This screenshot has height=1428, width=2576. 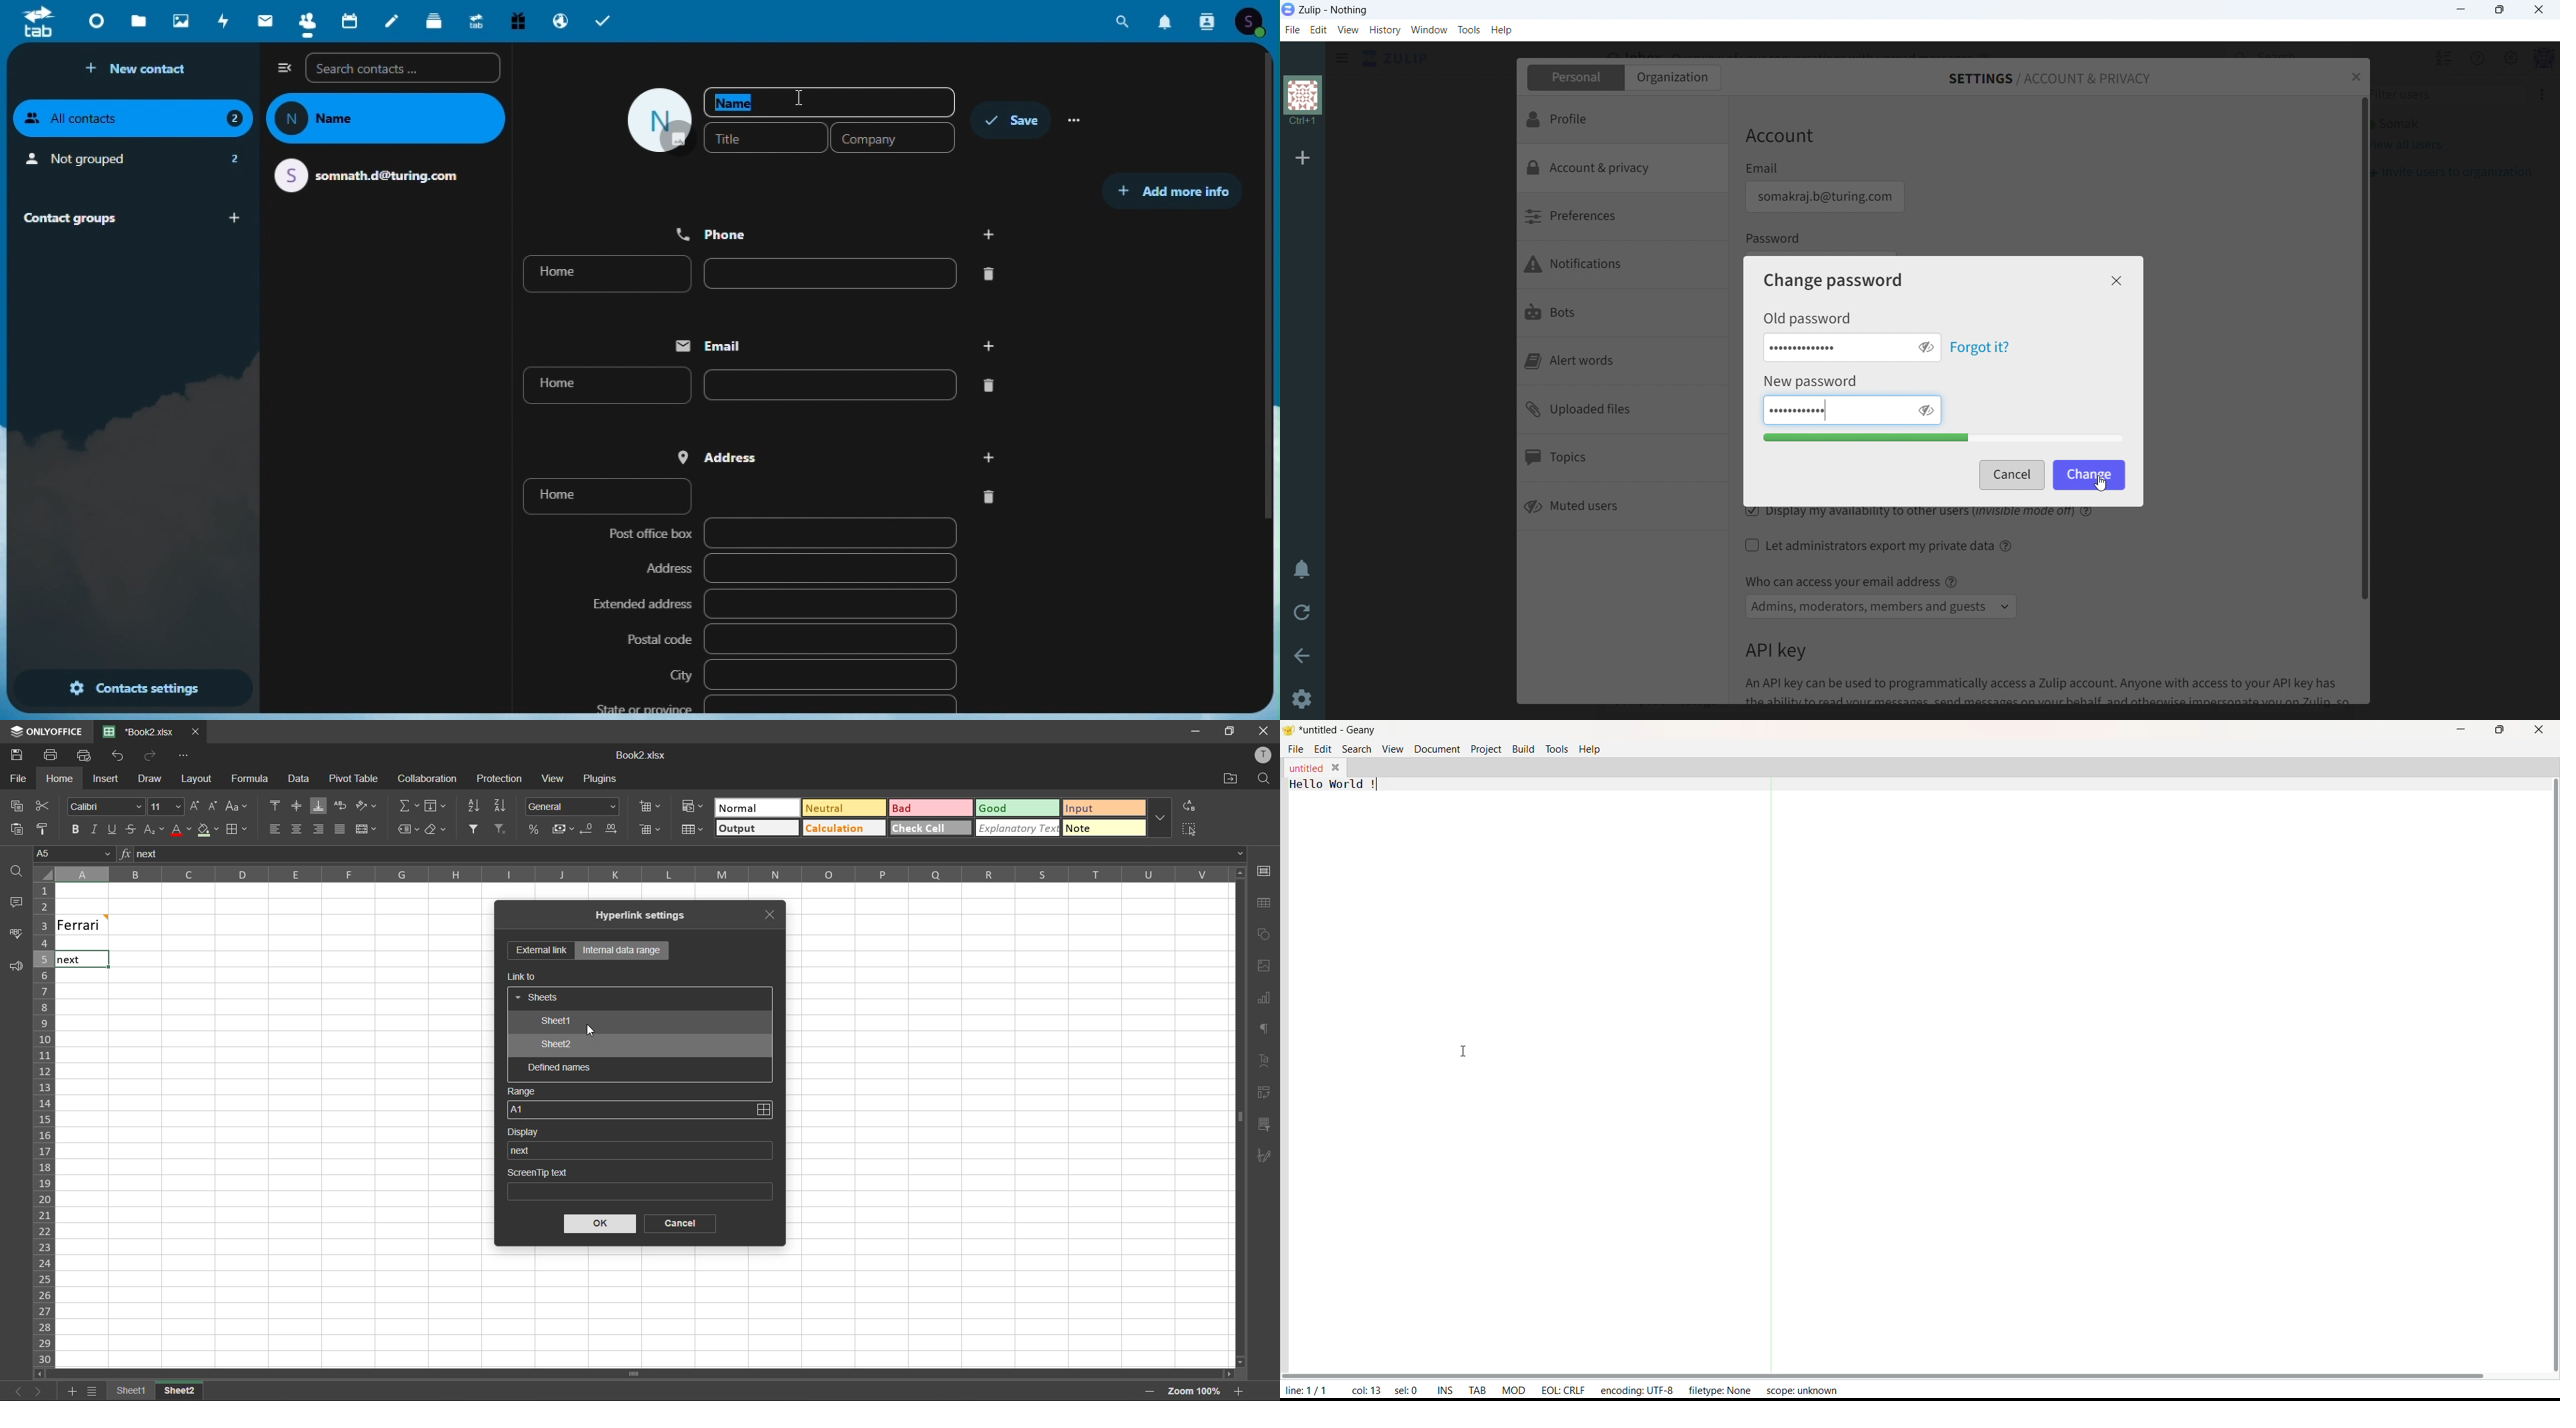 What do you see at coordinates (2050, 79) in the screenshot?
I see `settings/account & privacy` at bounding box center [2050, 79].